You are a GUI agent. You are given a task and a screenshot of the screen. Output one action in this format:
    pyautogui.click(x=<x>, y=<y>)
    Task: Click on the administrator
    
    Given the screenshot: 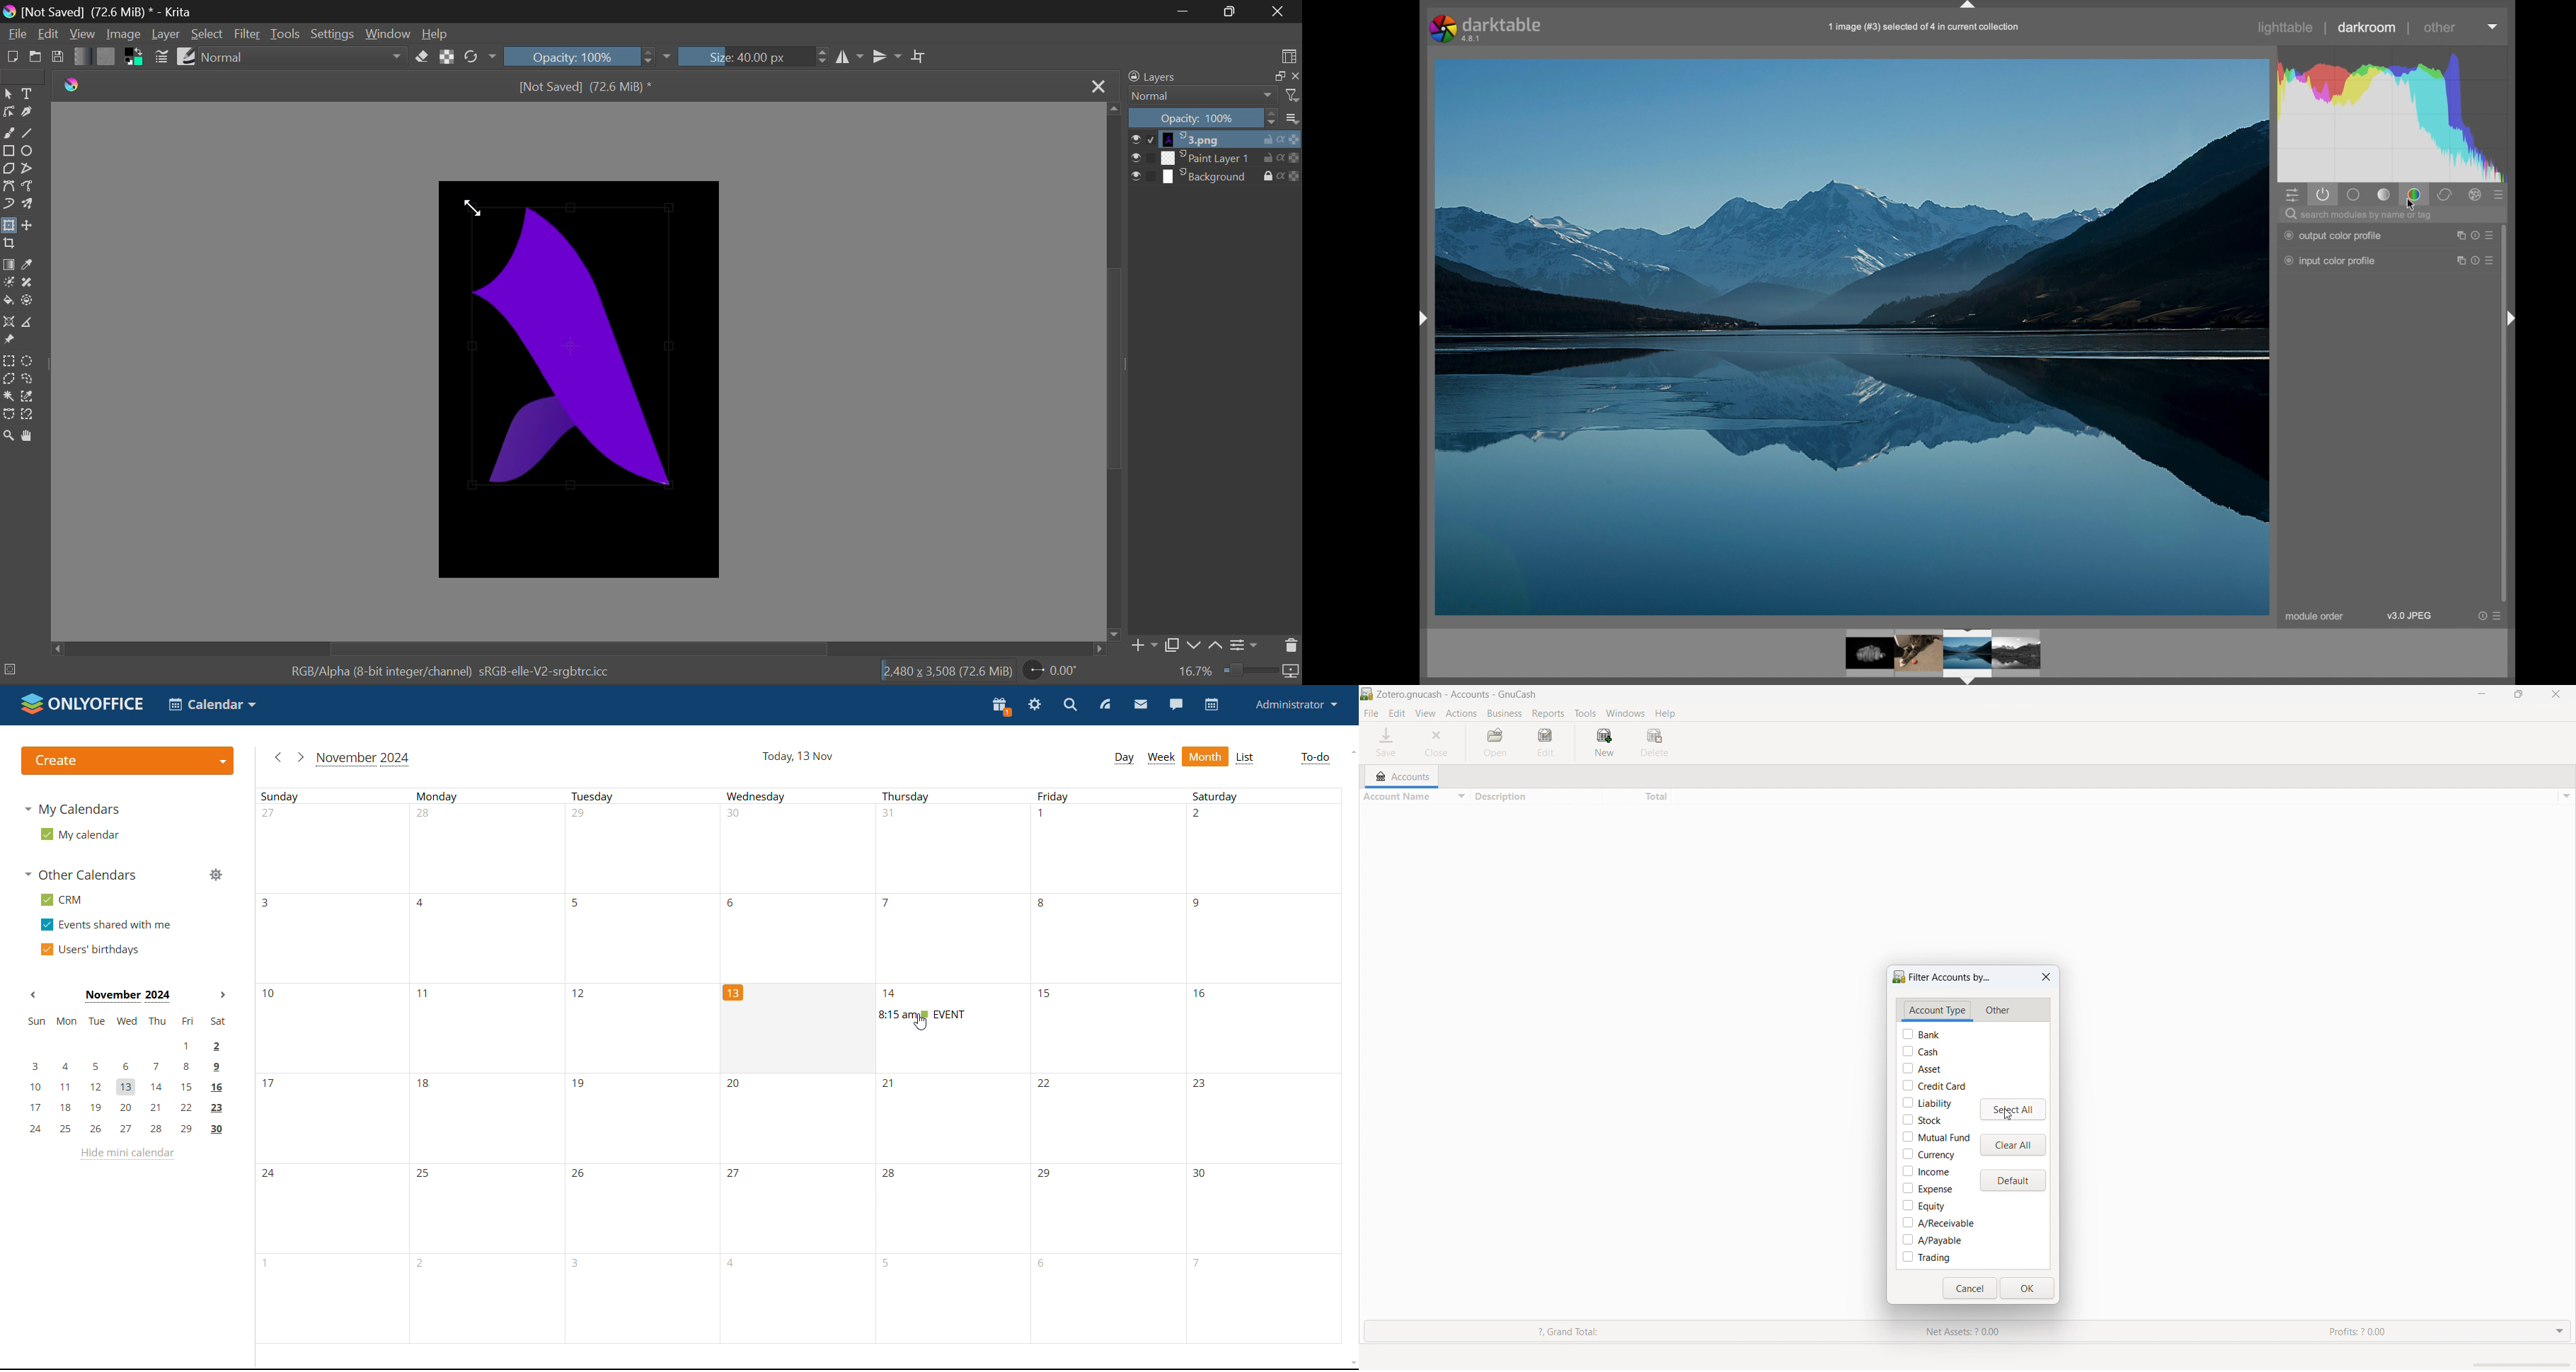 What is the action you would take?
    pyautogui.click(x=1295, y=703)
    